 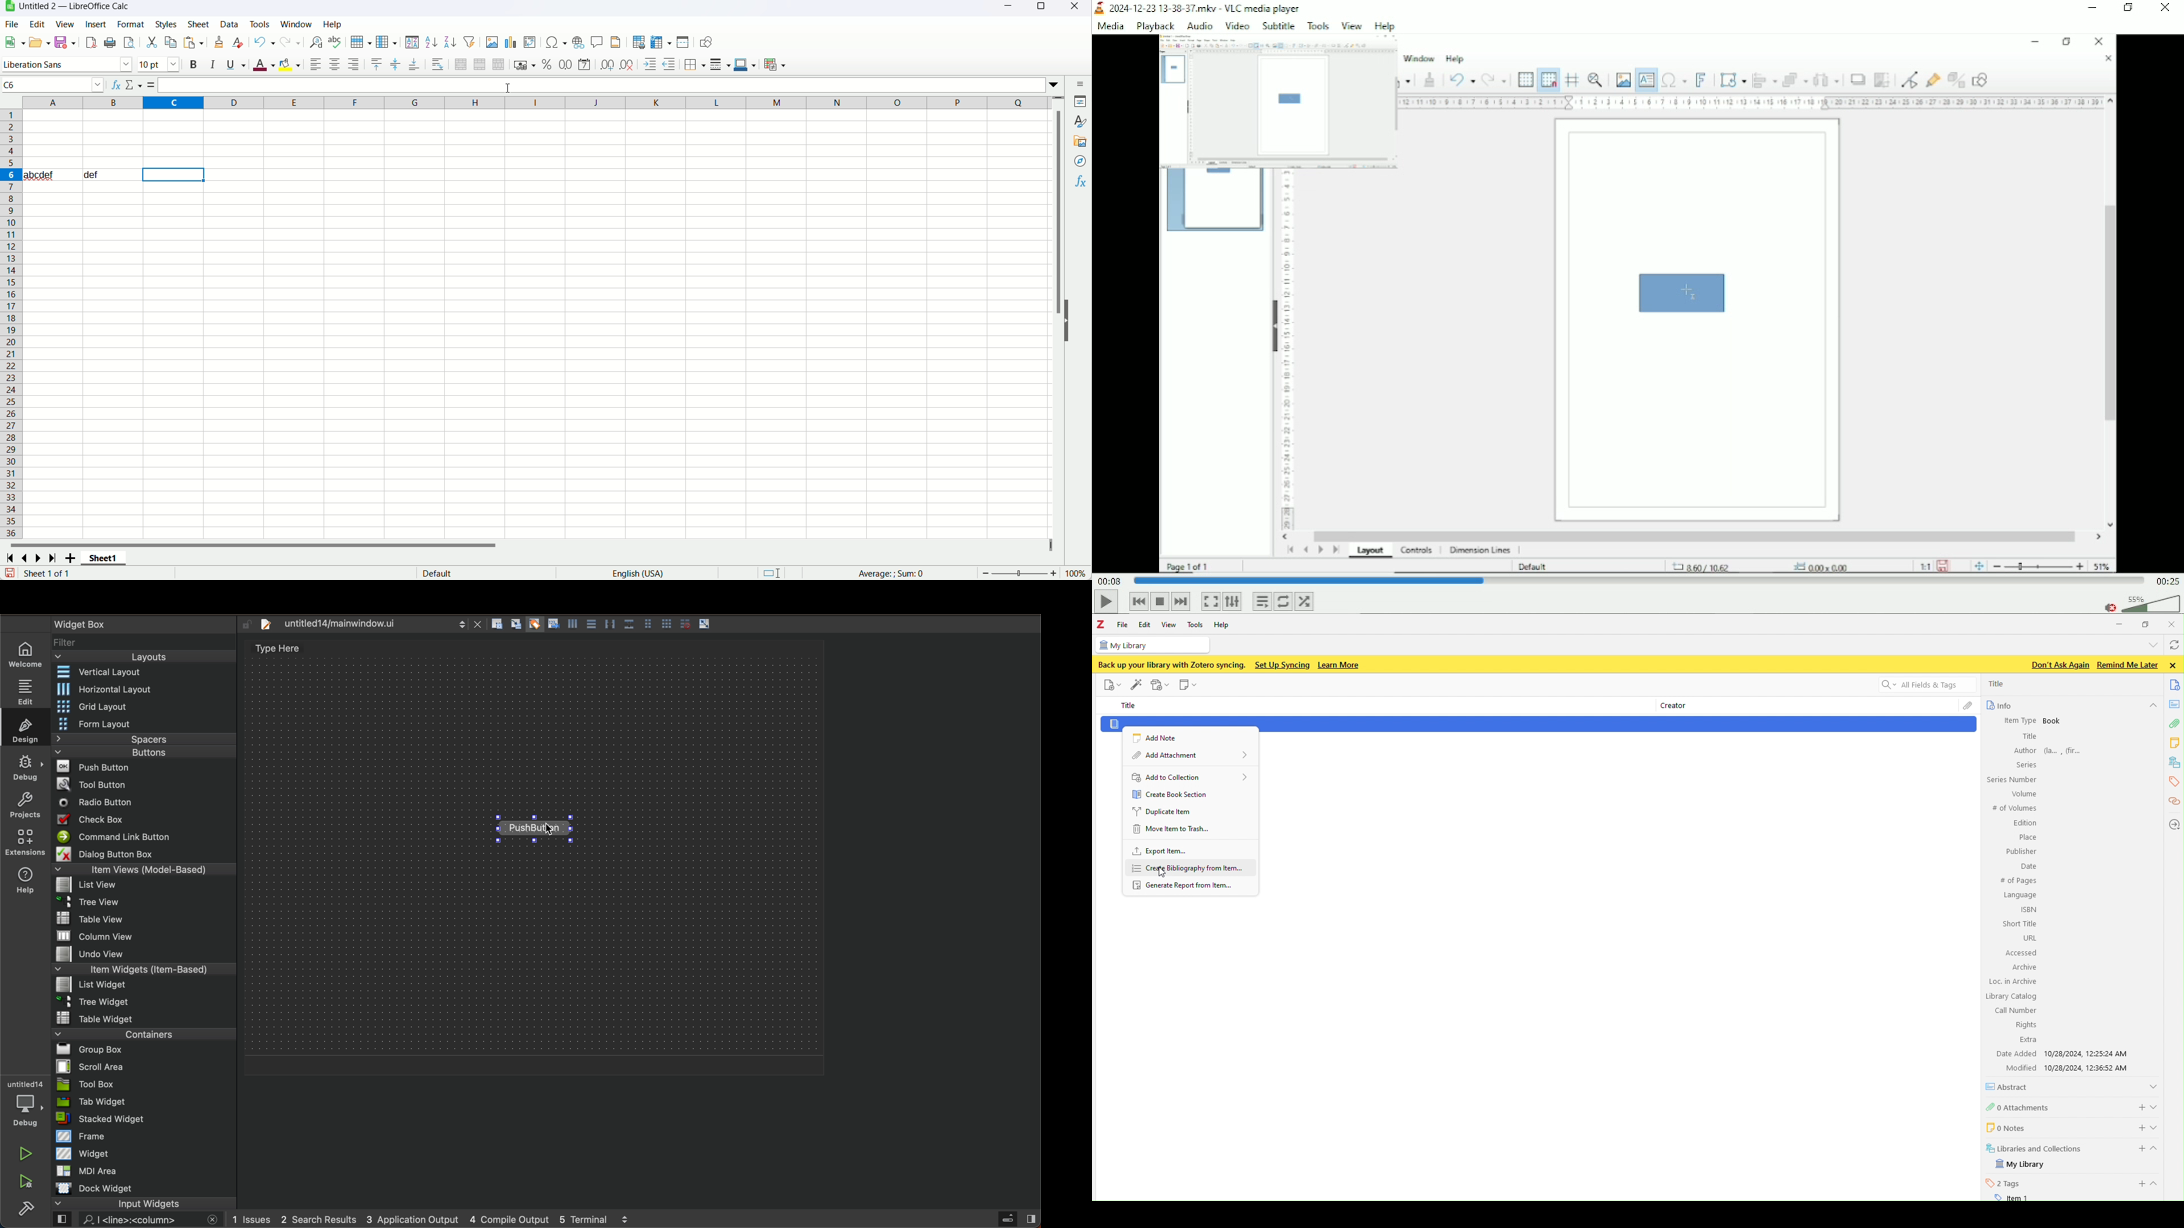 I want to click on properties, so click(x=1081, y=102).